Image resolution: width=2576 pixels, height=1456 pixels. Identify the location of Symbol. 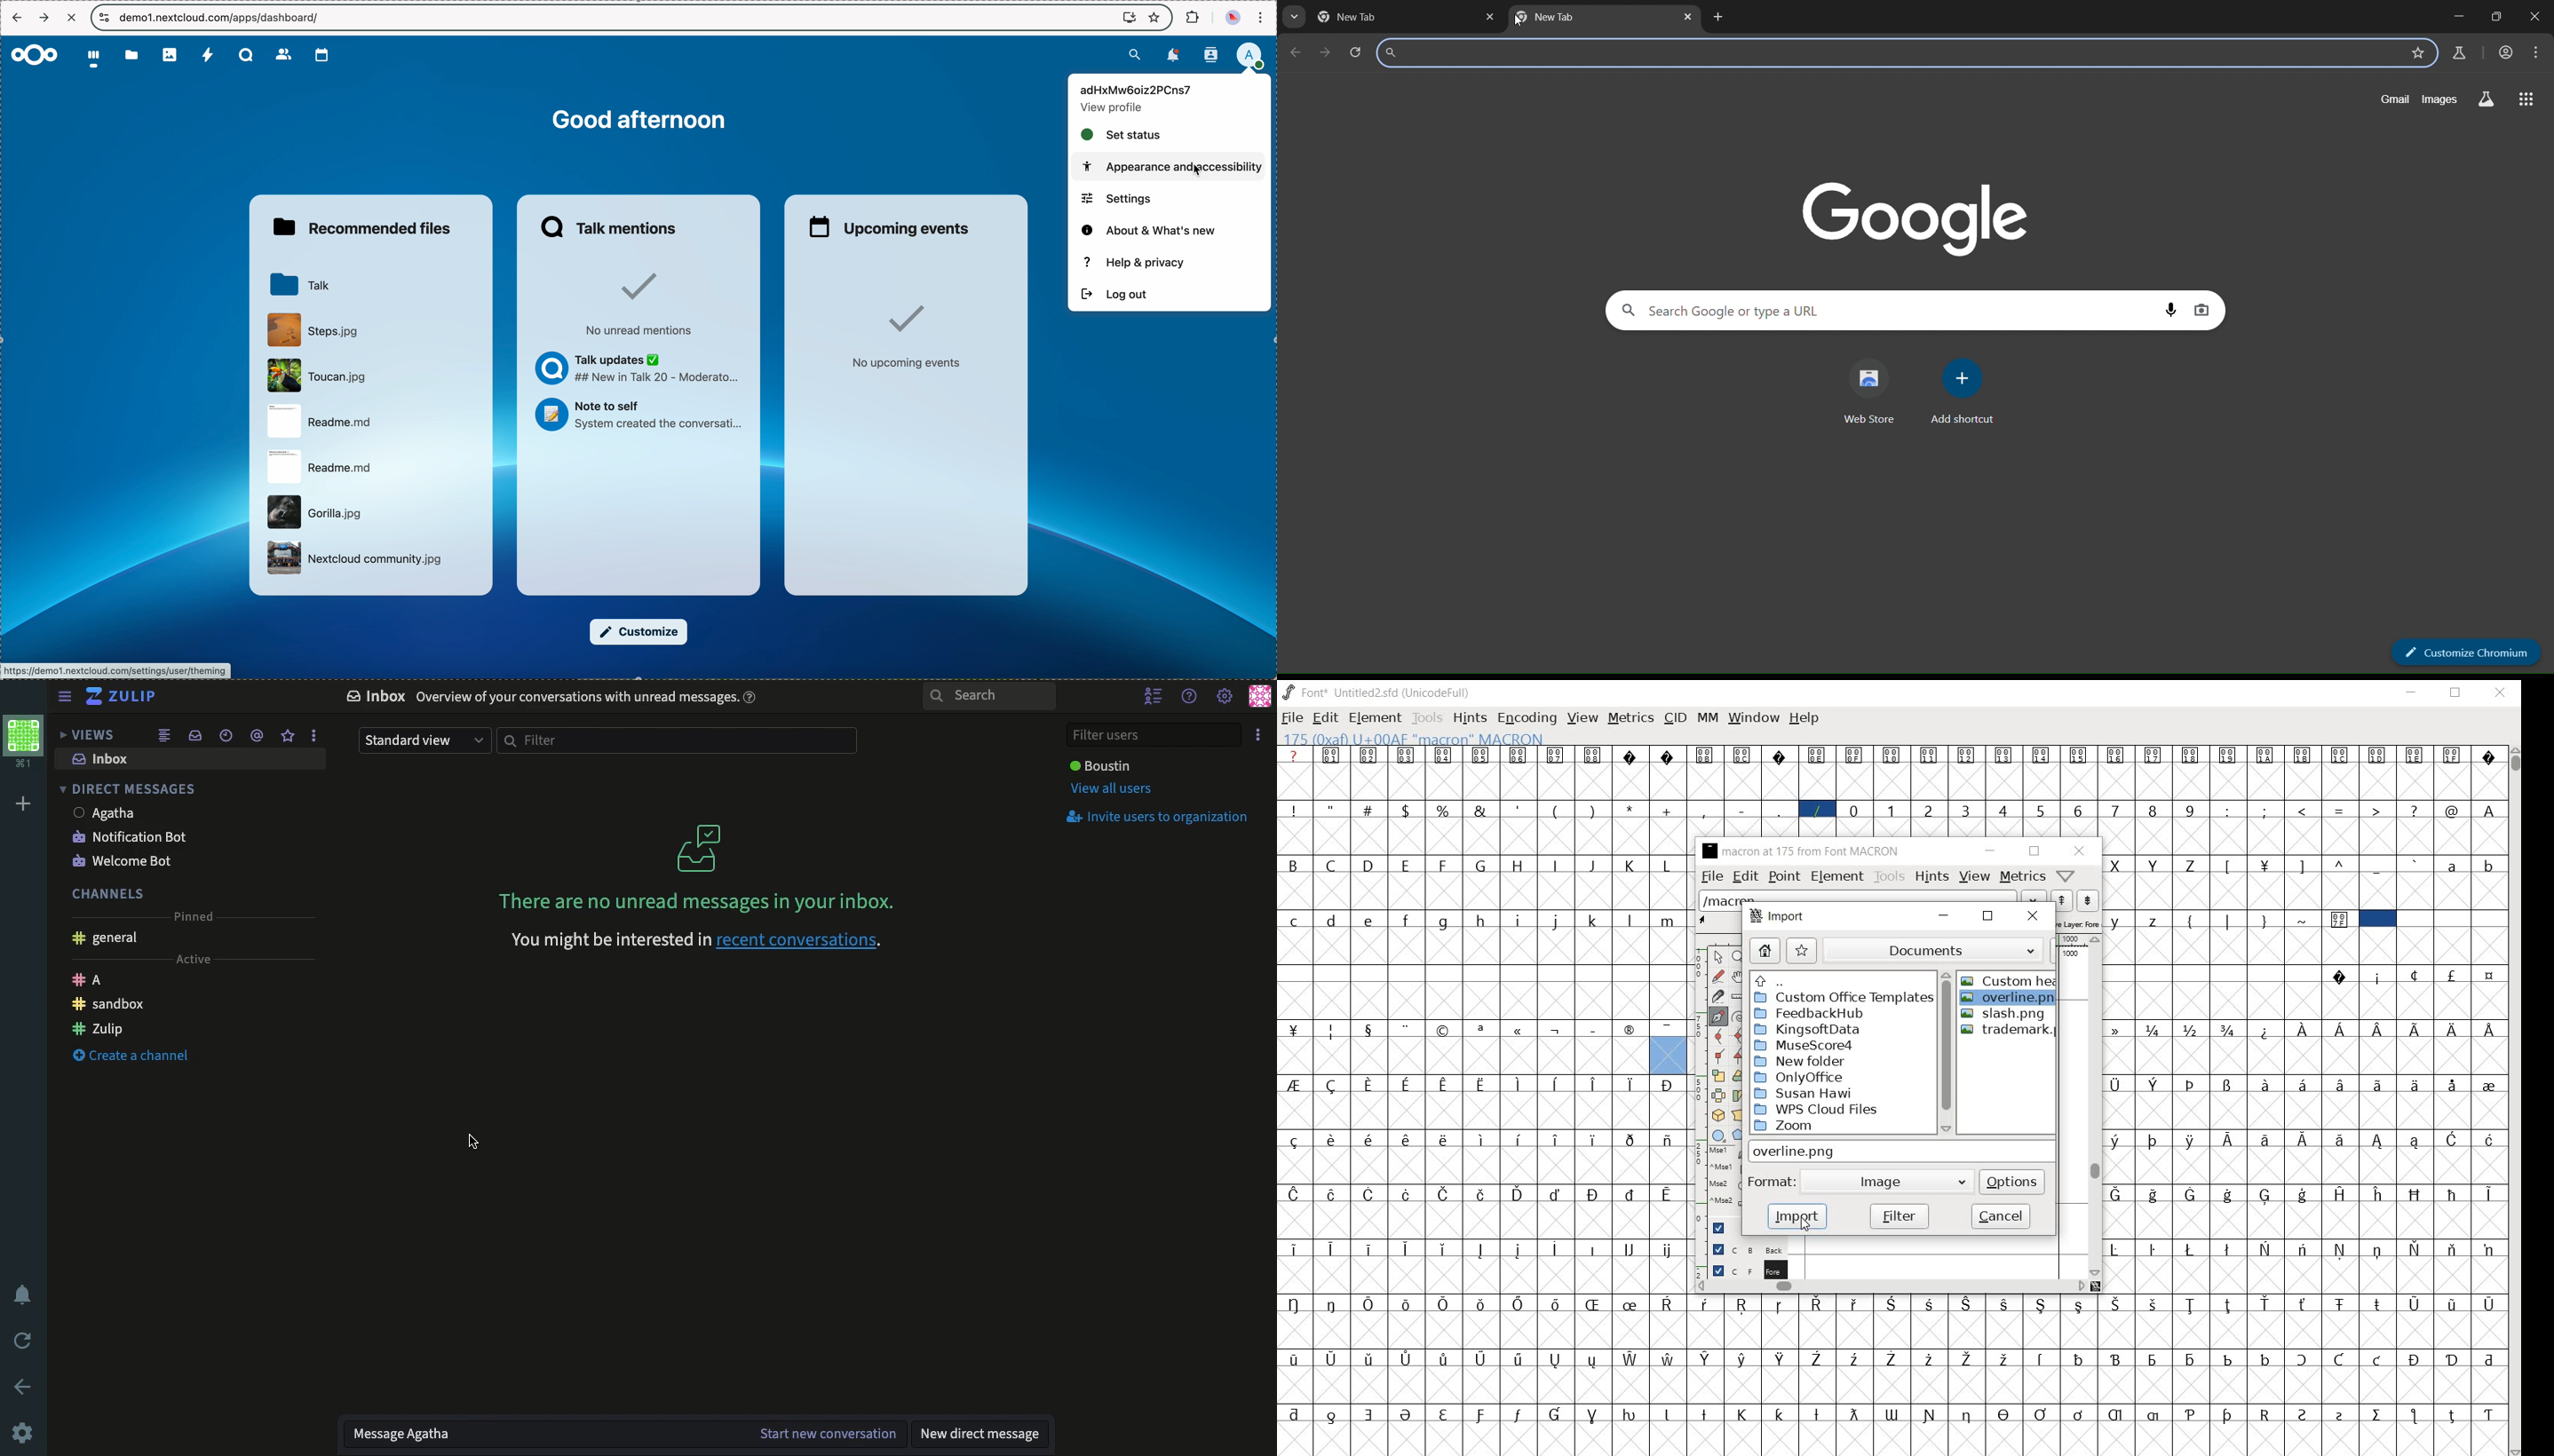
(2154, 1193).